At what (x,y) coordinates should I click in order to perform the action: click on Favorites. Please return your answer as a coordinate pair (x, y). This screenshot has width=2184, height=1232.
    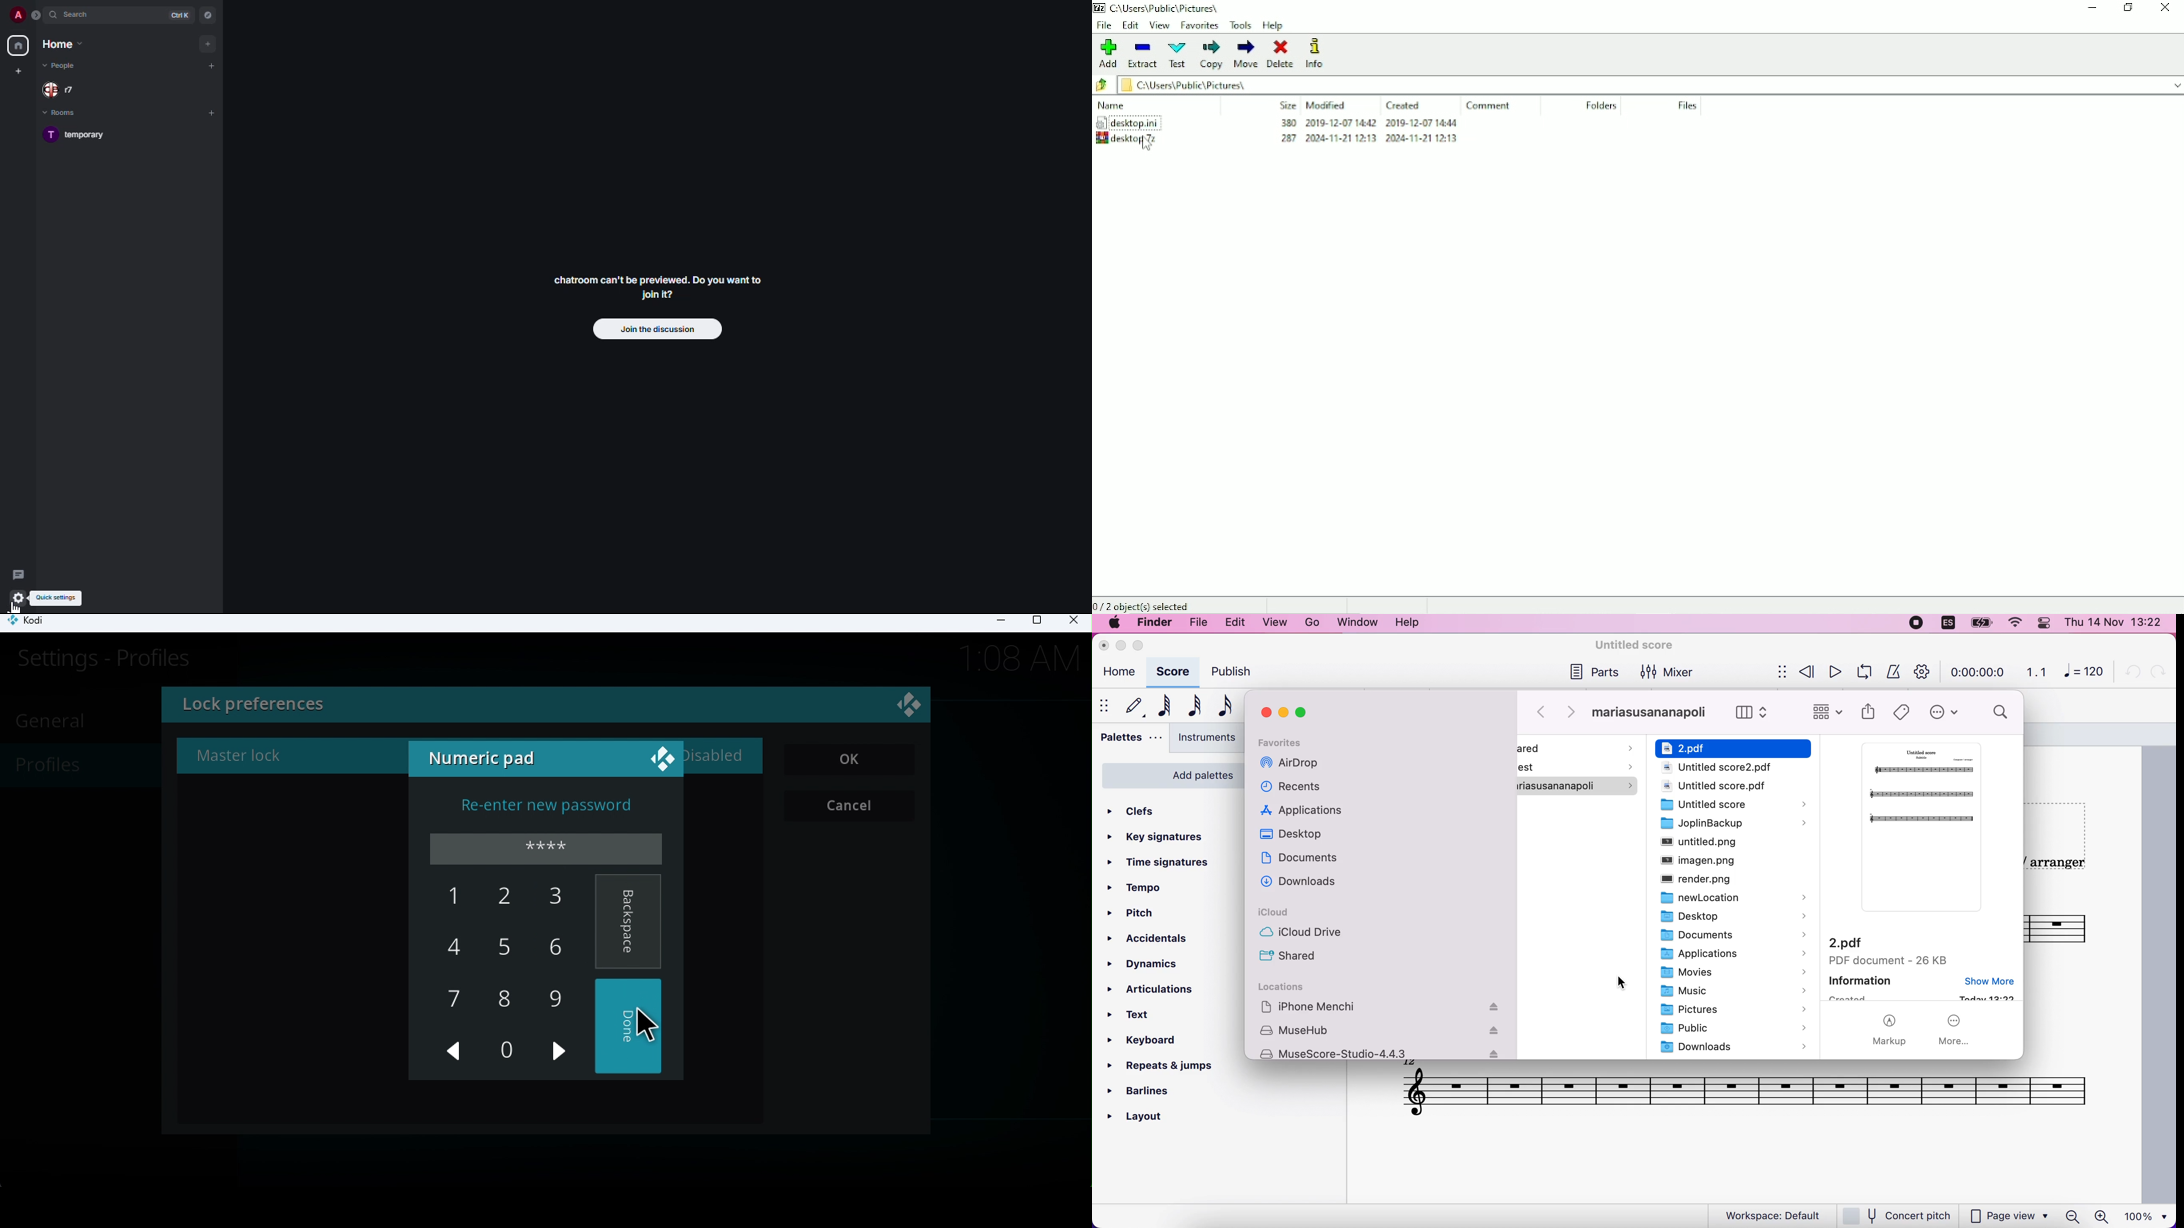
    Looking at the image, I should click on (1199, 26).